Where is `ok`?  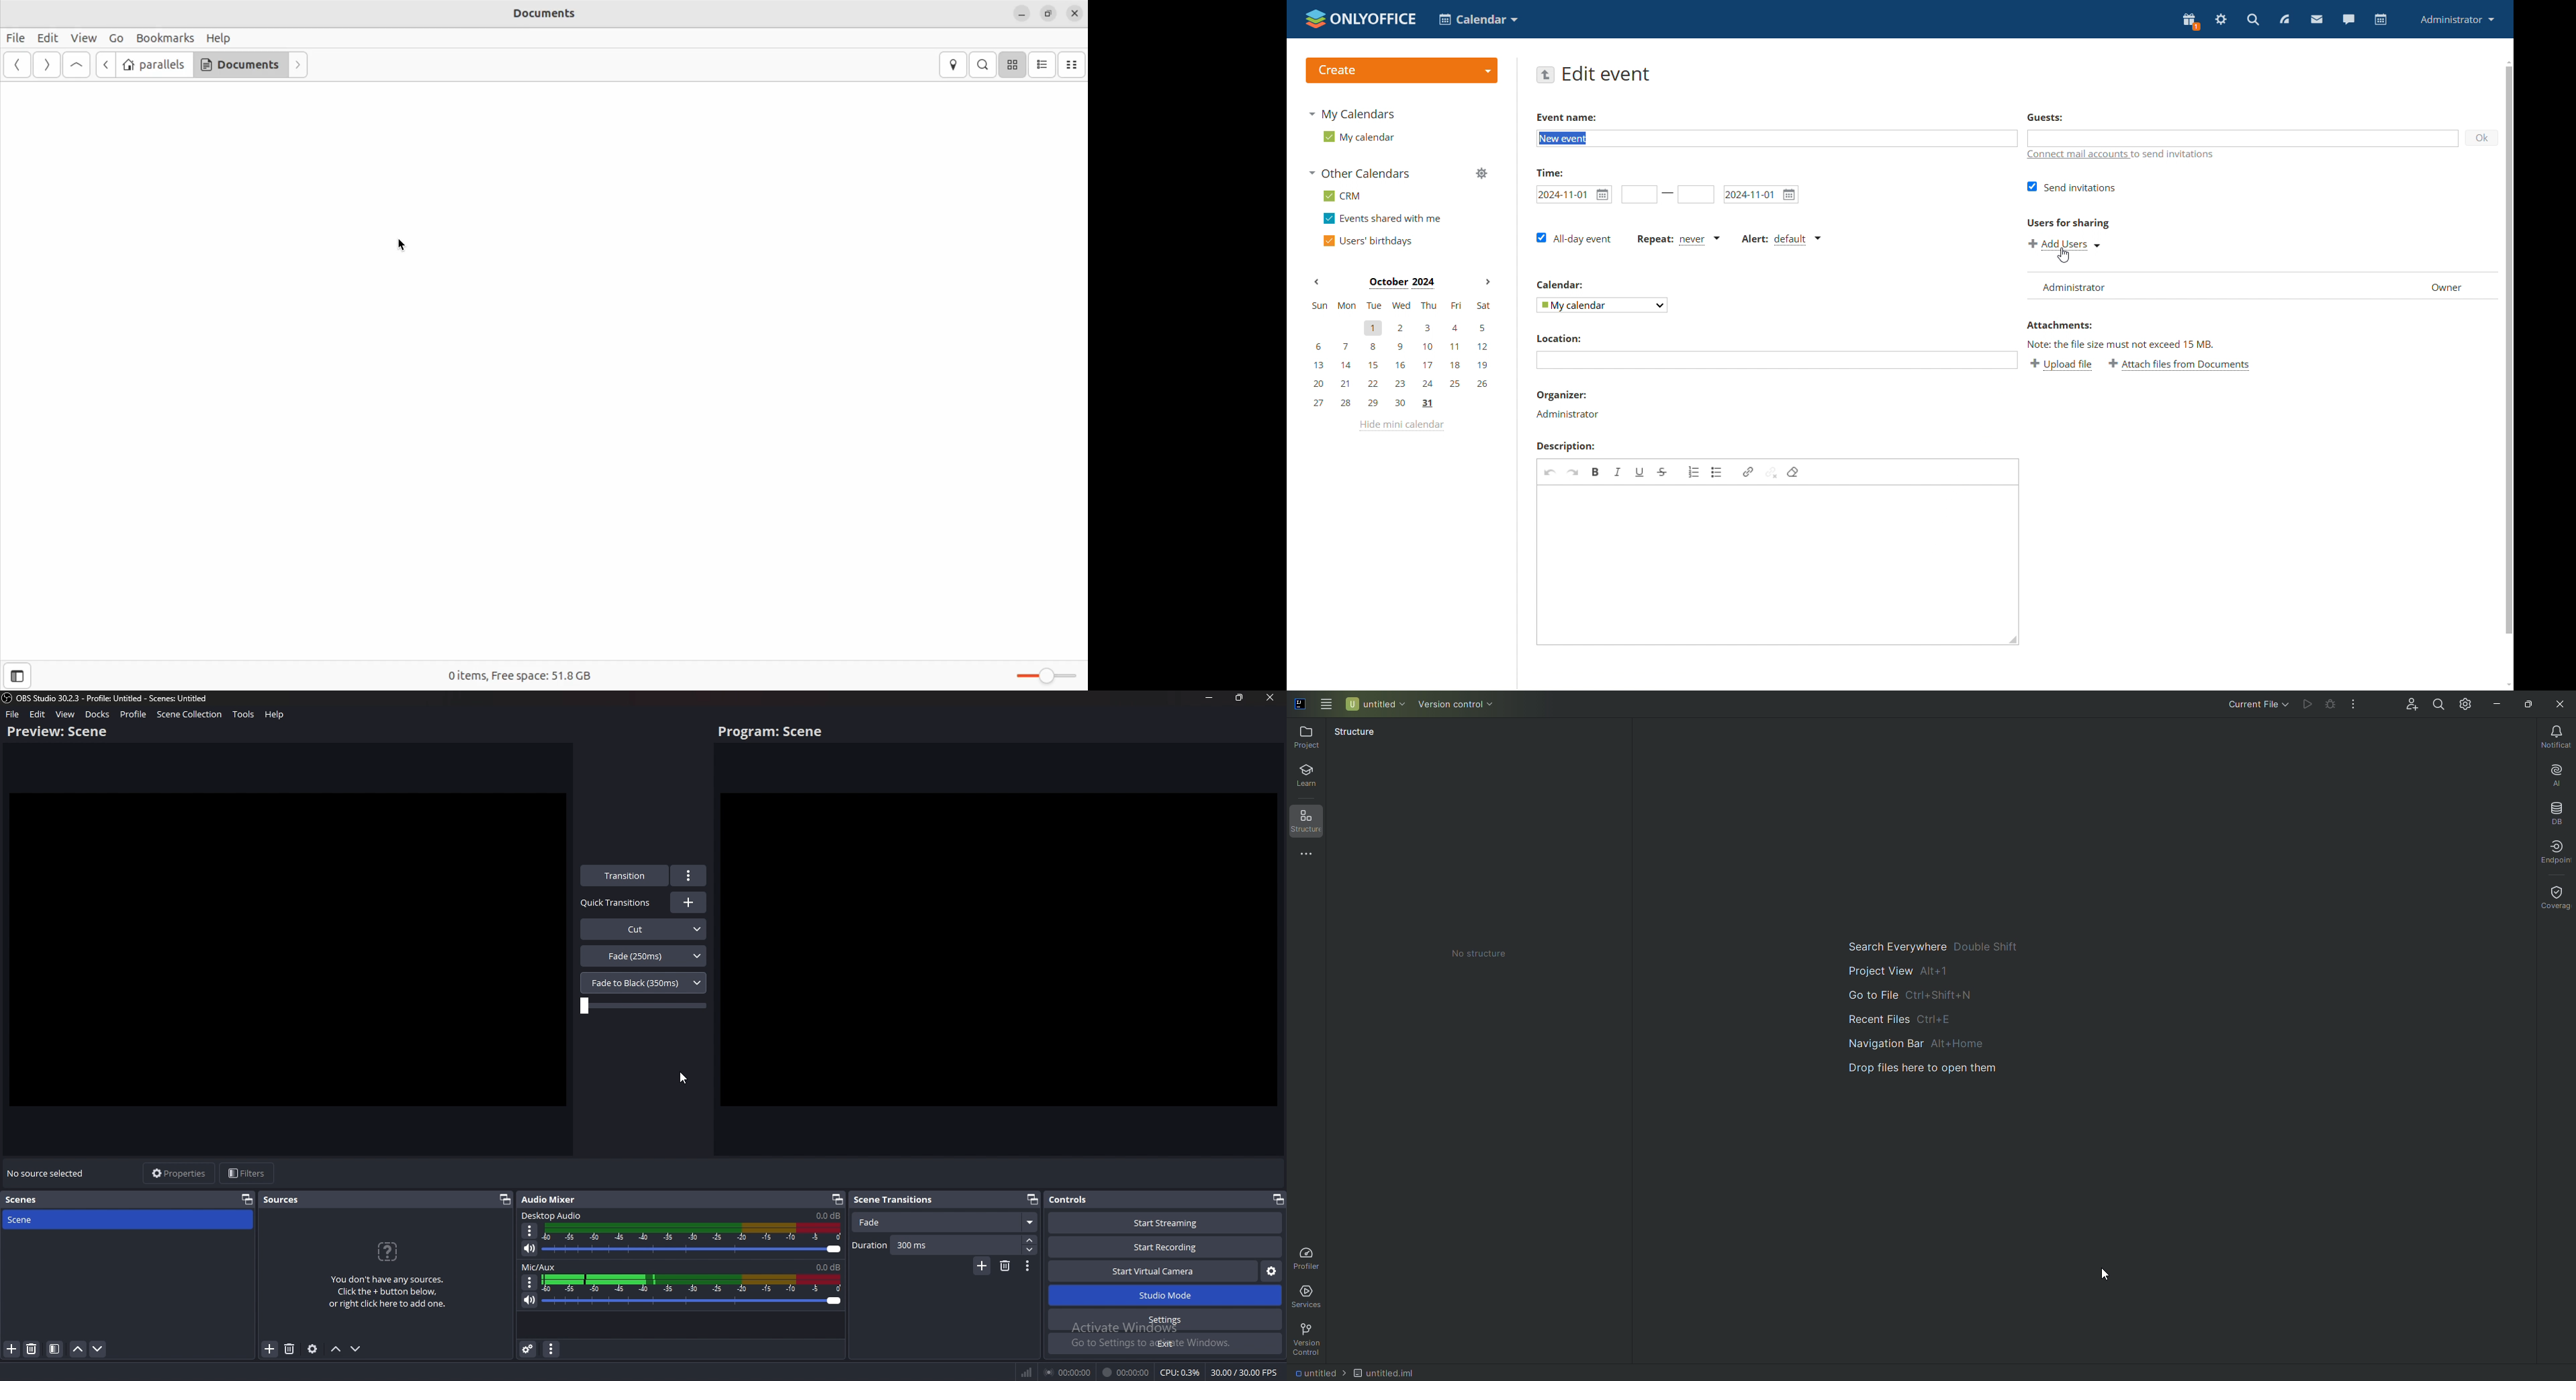 ok is located at coordinates (2483, 138).